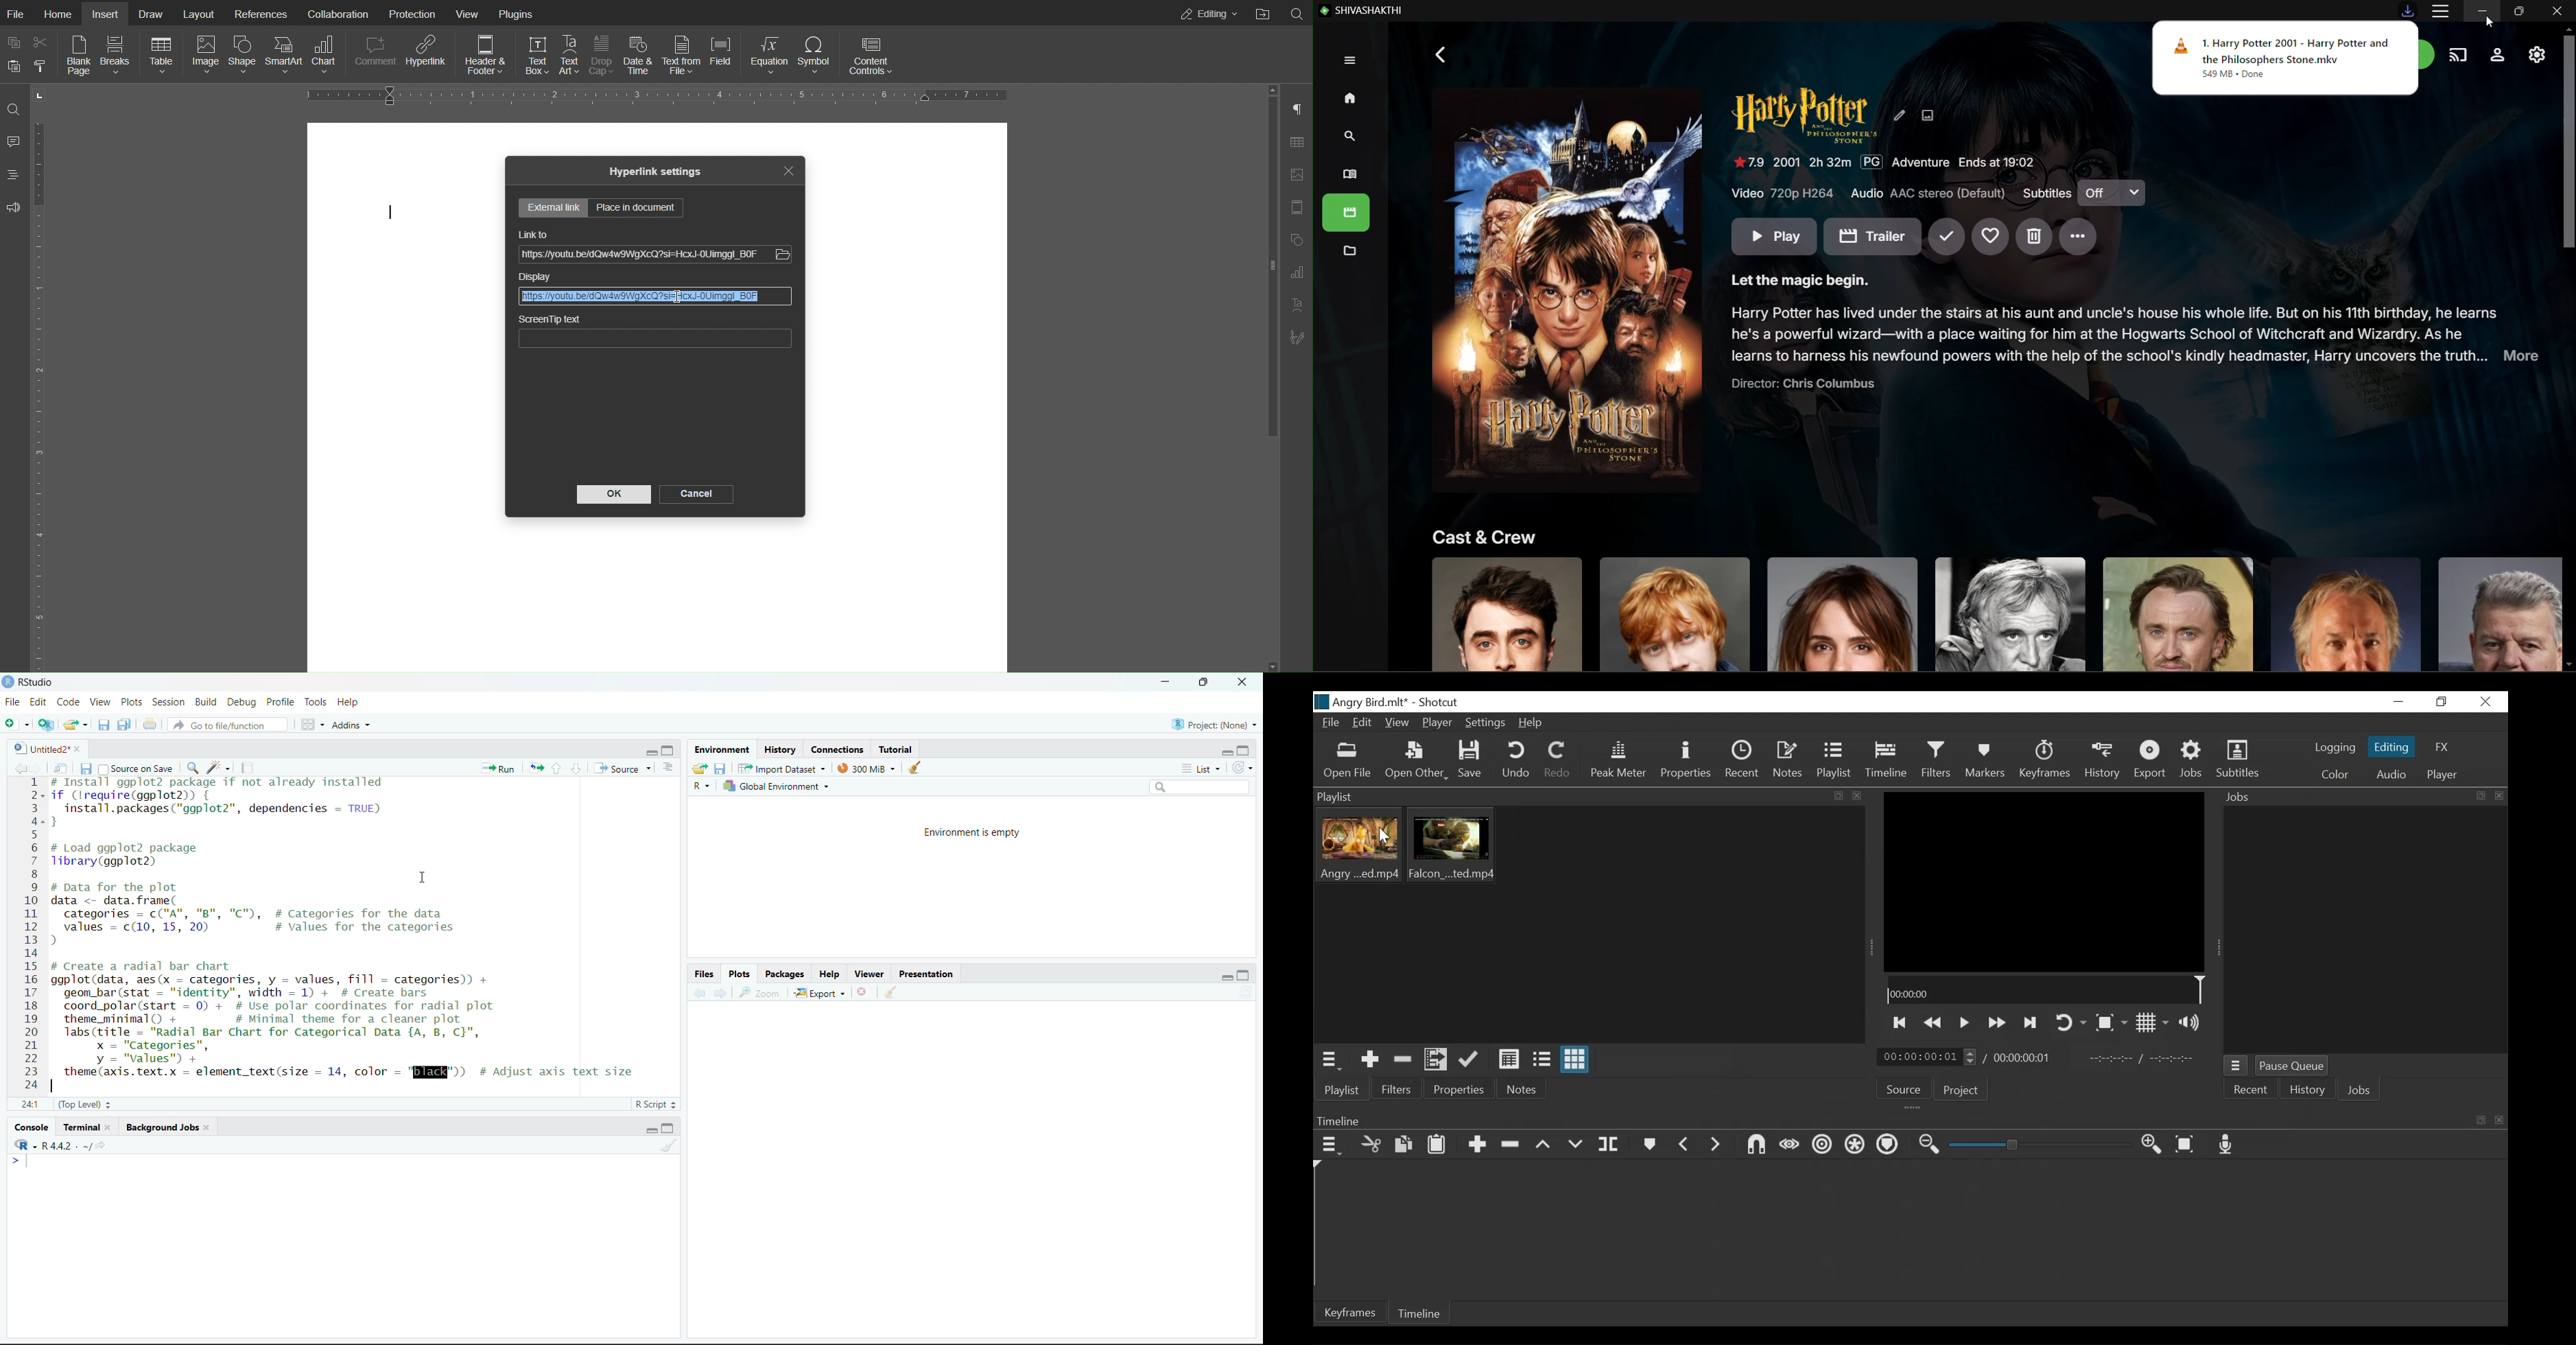 This screenshot has height=1372, width=2576. I want to click on History, so click(2105, 760).